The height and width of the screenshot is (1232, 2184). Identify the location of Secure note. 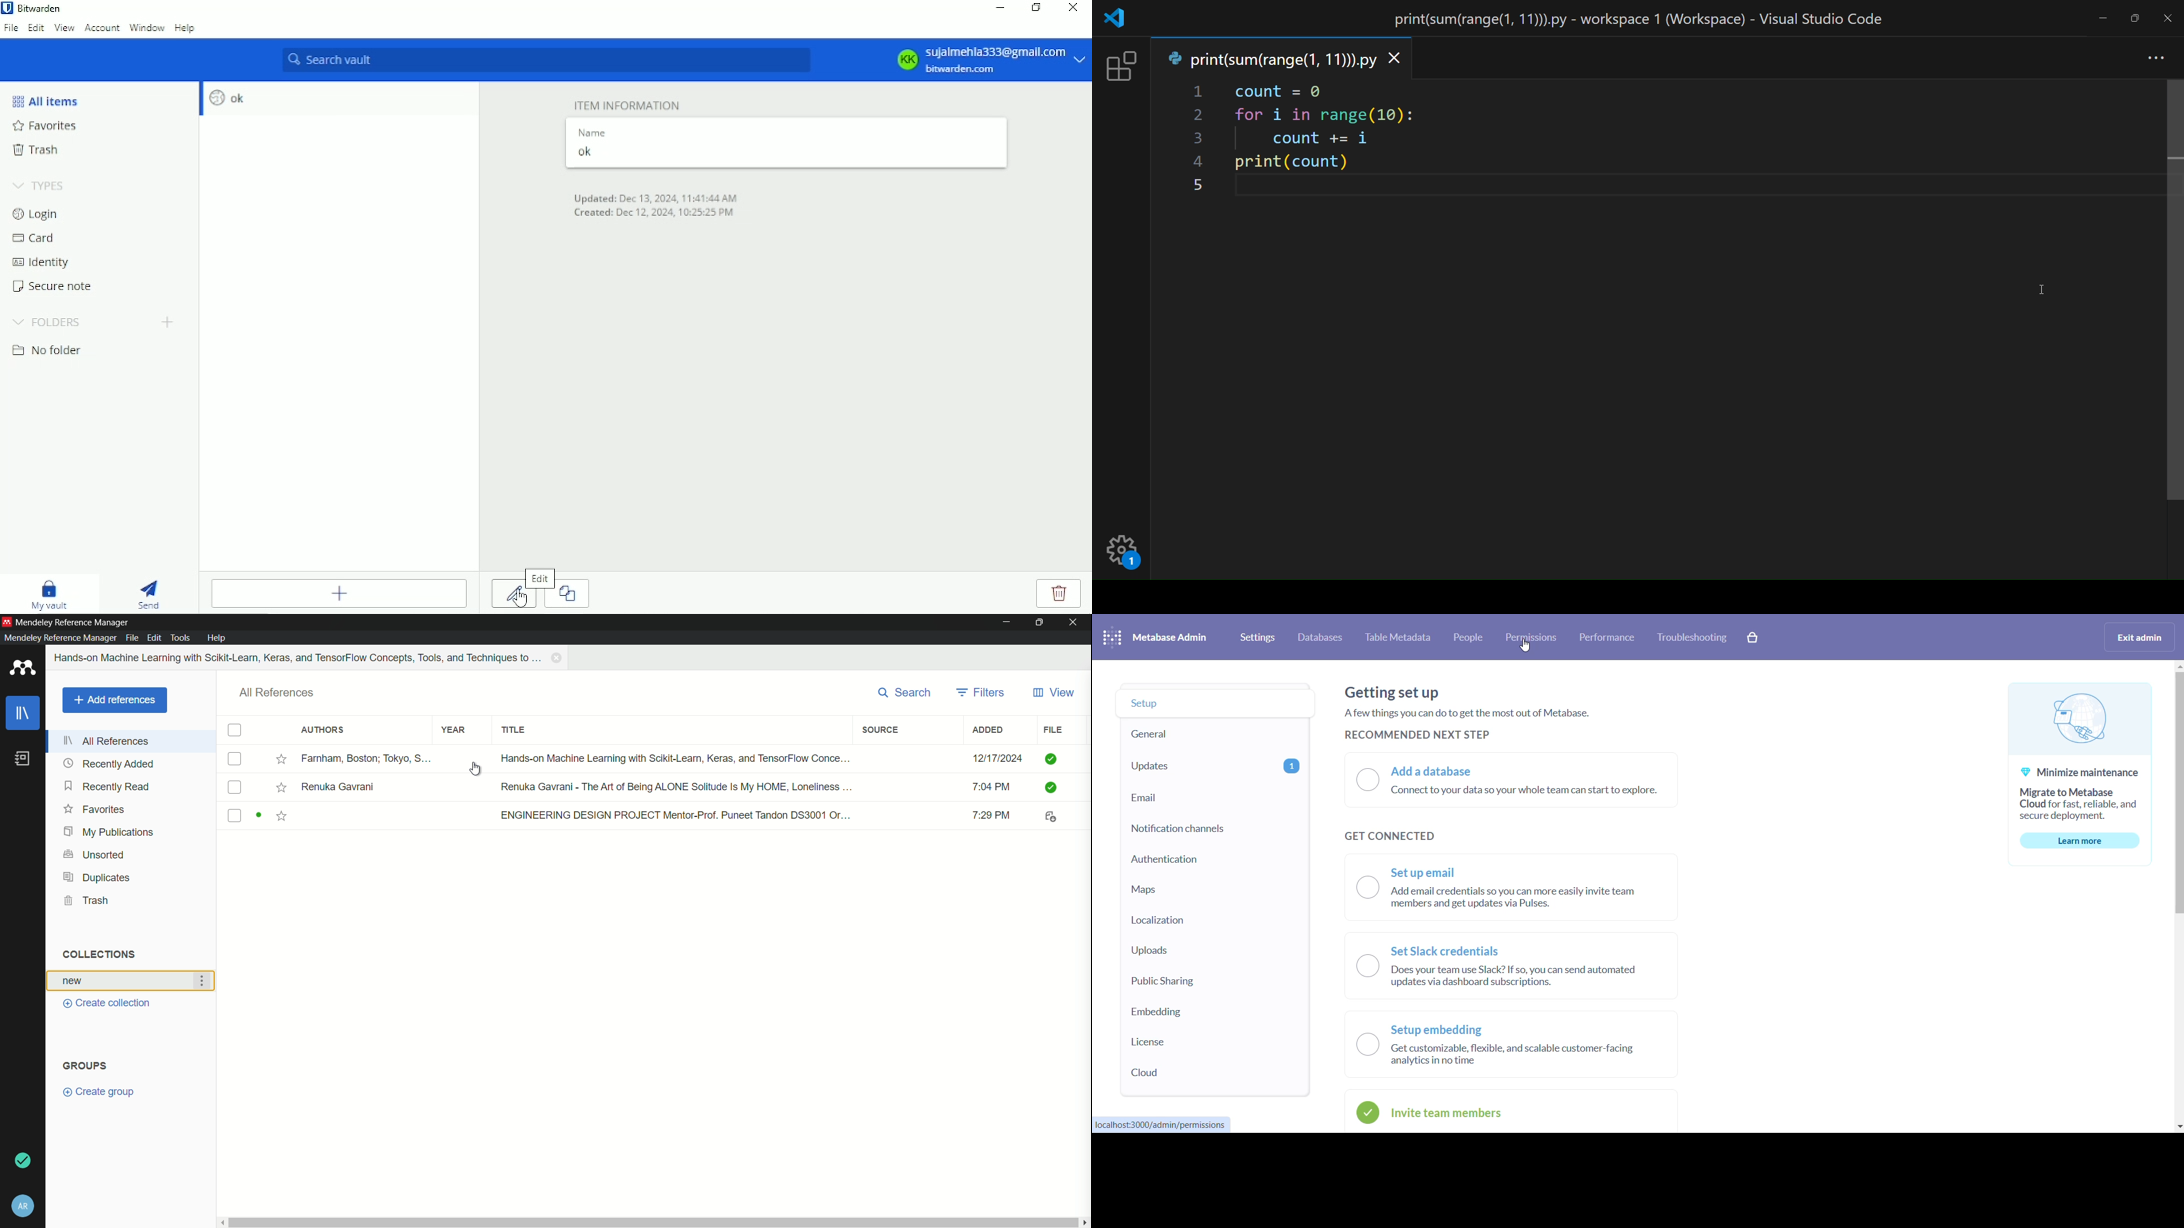
(55, 286).